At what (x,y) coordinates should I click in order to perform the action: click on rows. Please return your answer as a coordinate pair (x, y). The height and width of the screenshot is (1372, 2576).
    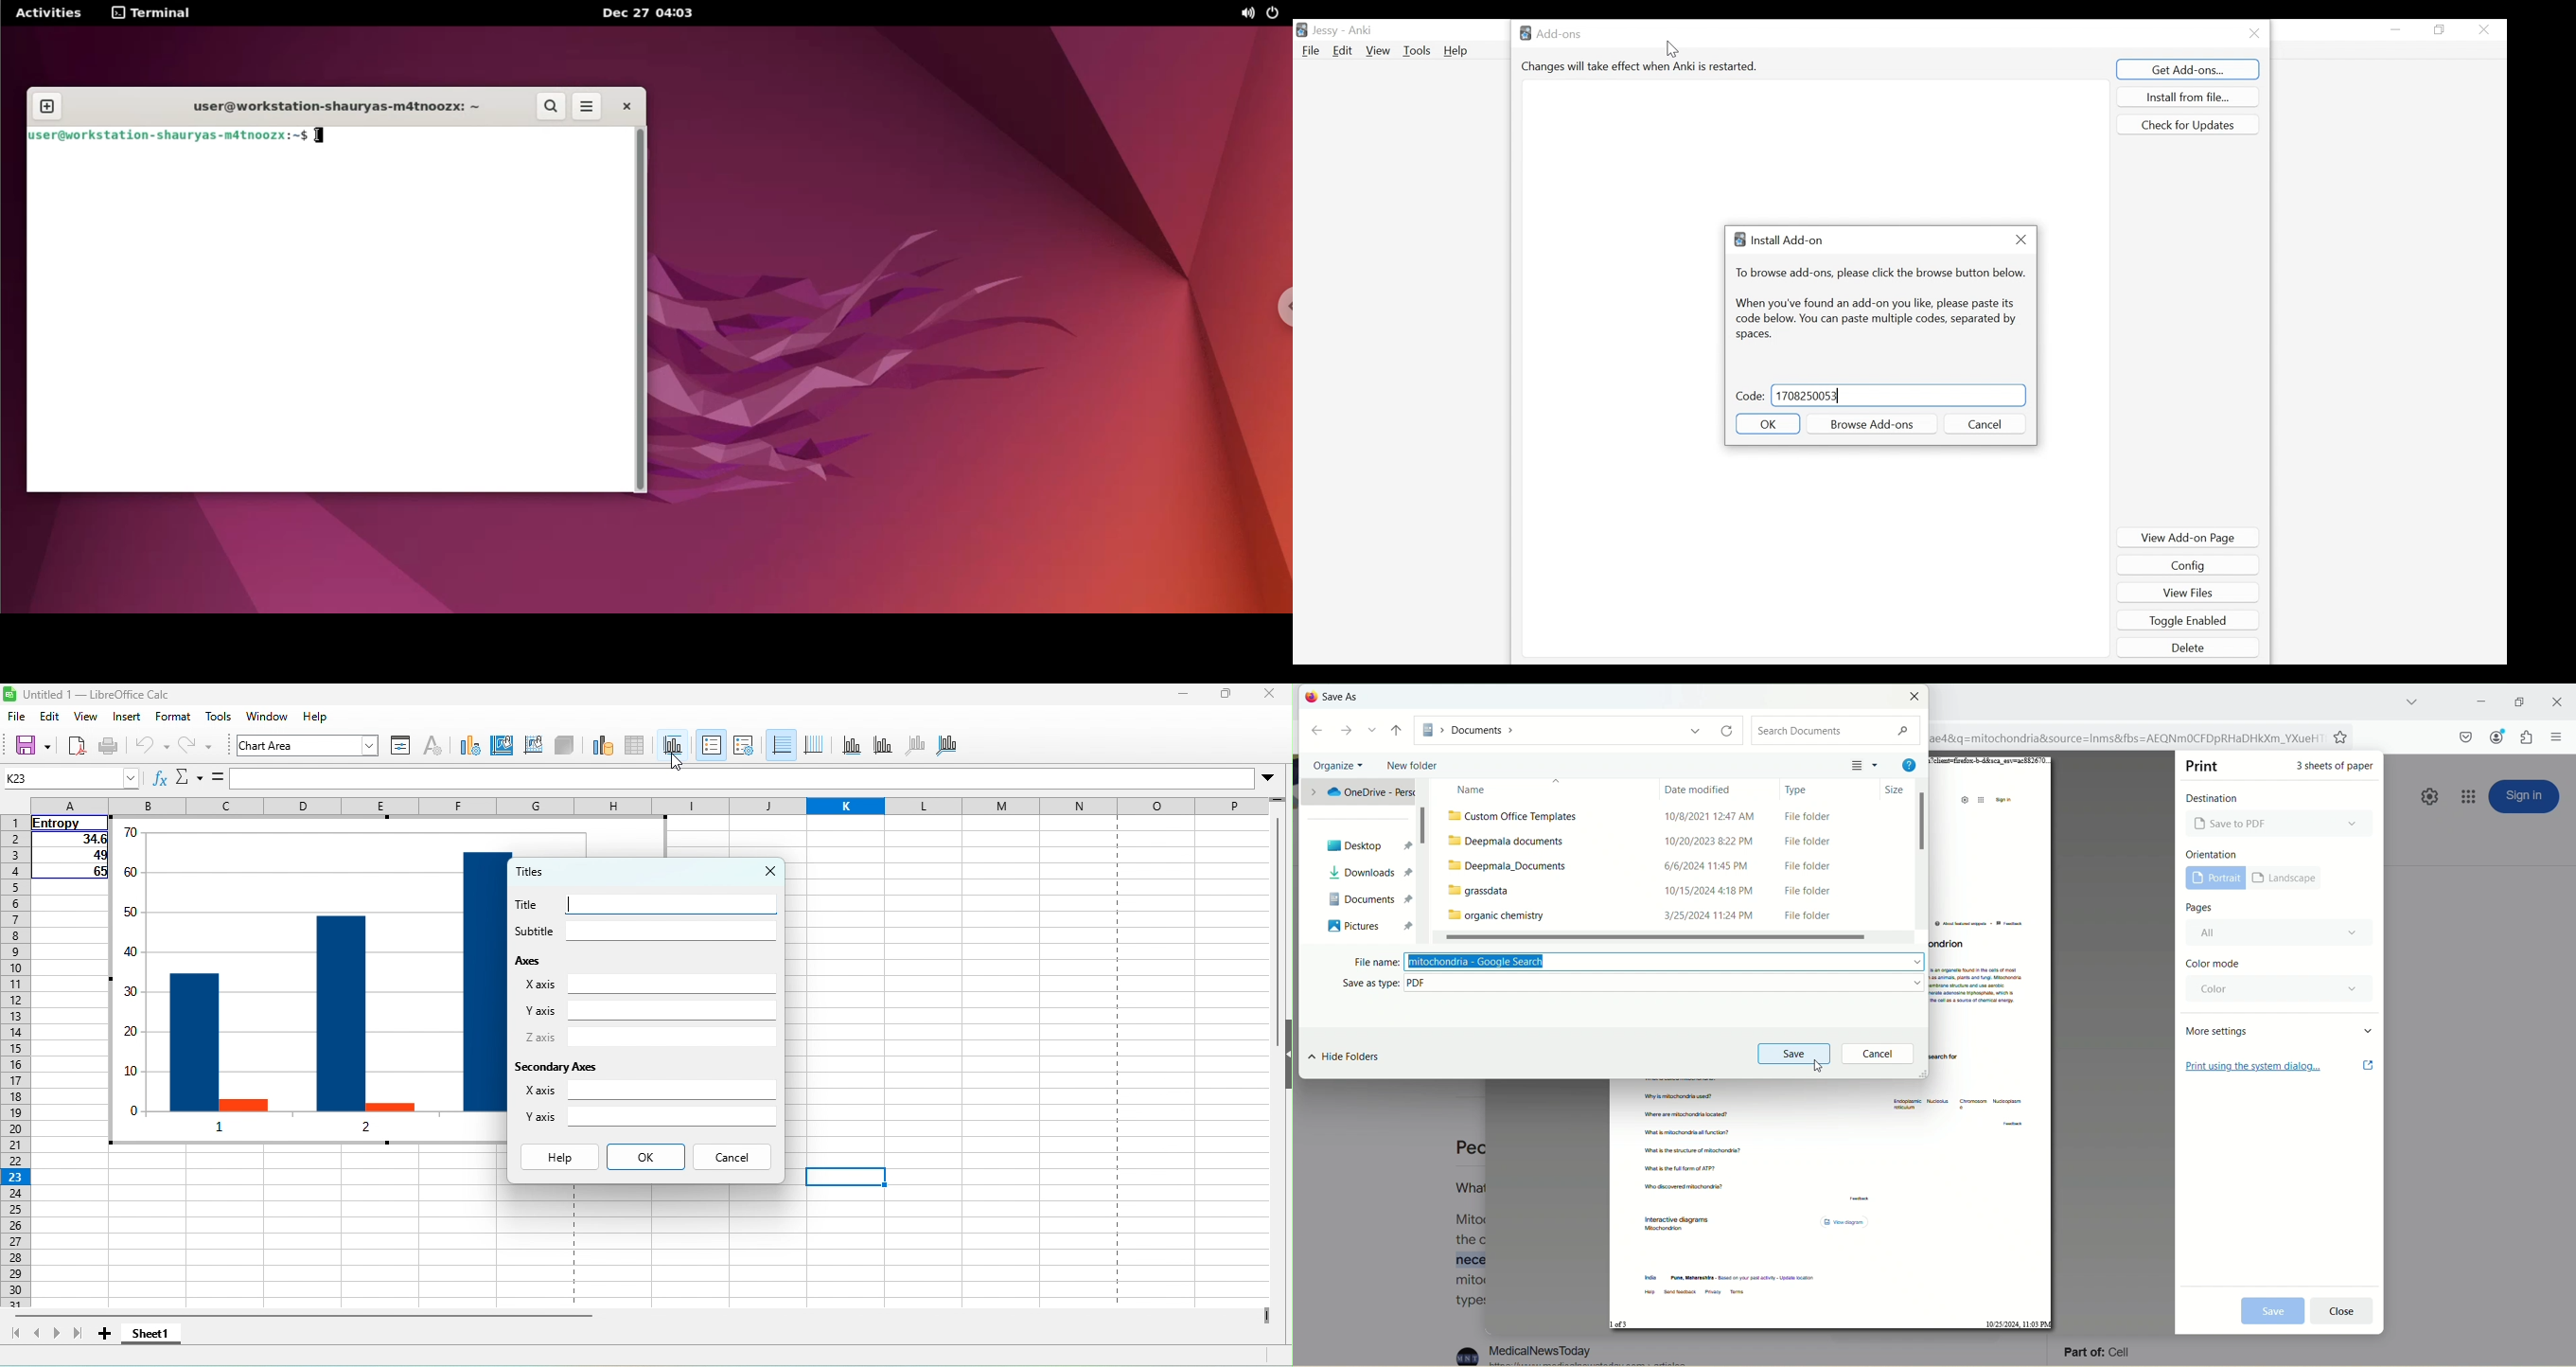
    Looking at the image, I should click on (13, 1063).